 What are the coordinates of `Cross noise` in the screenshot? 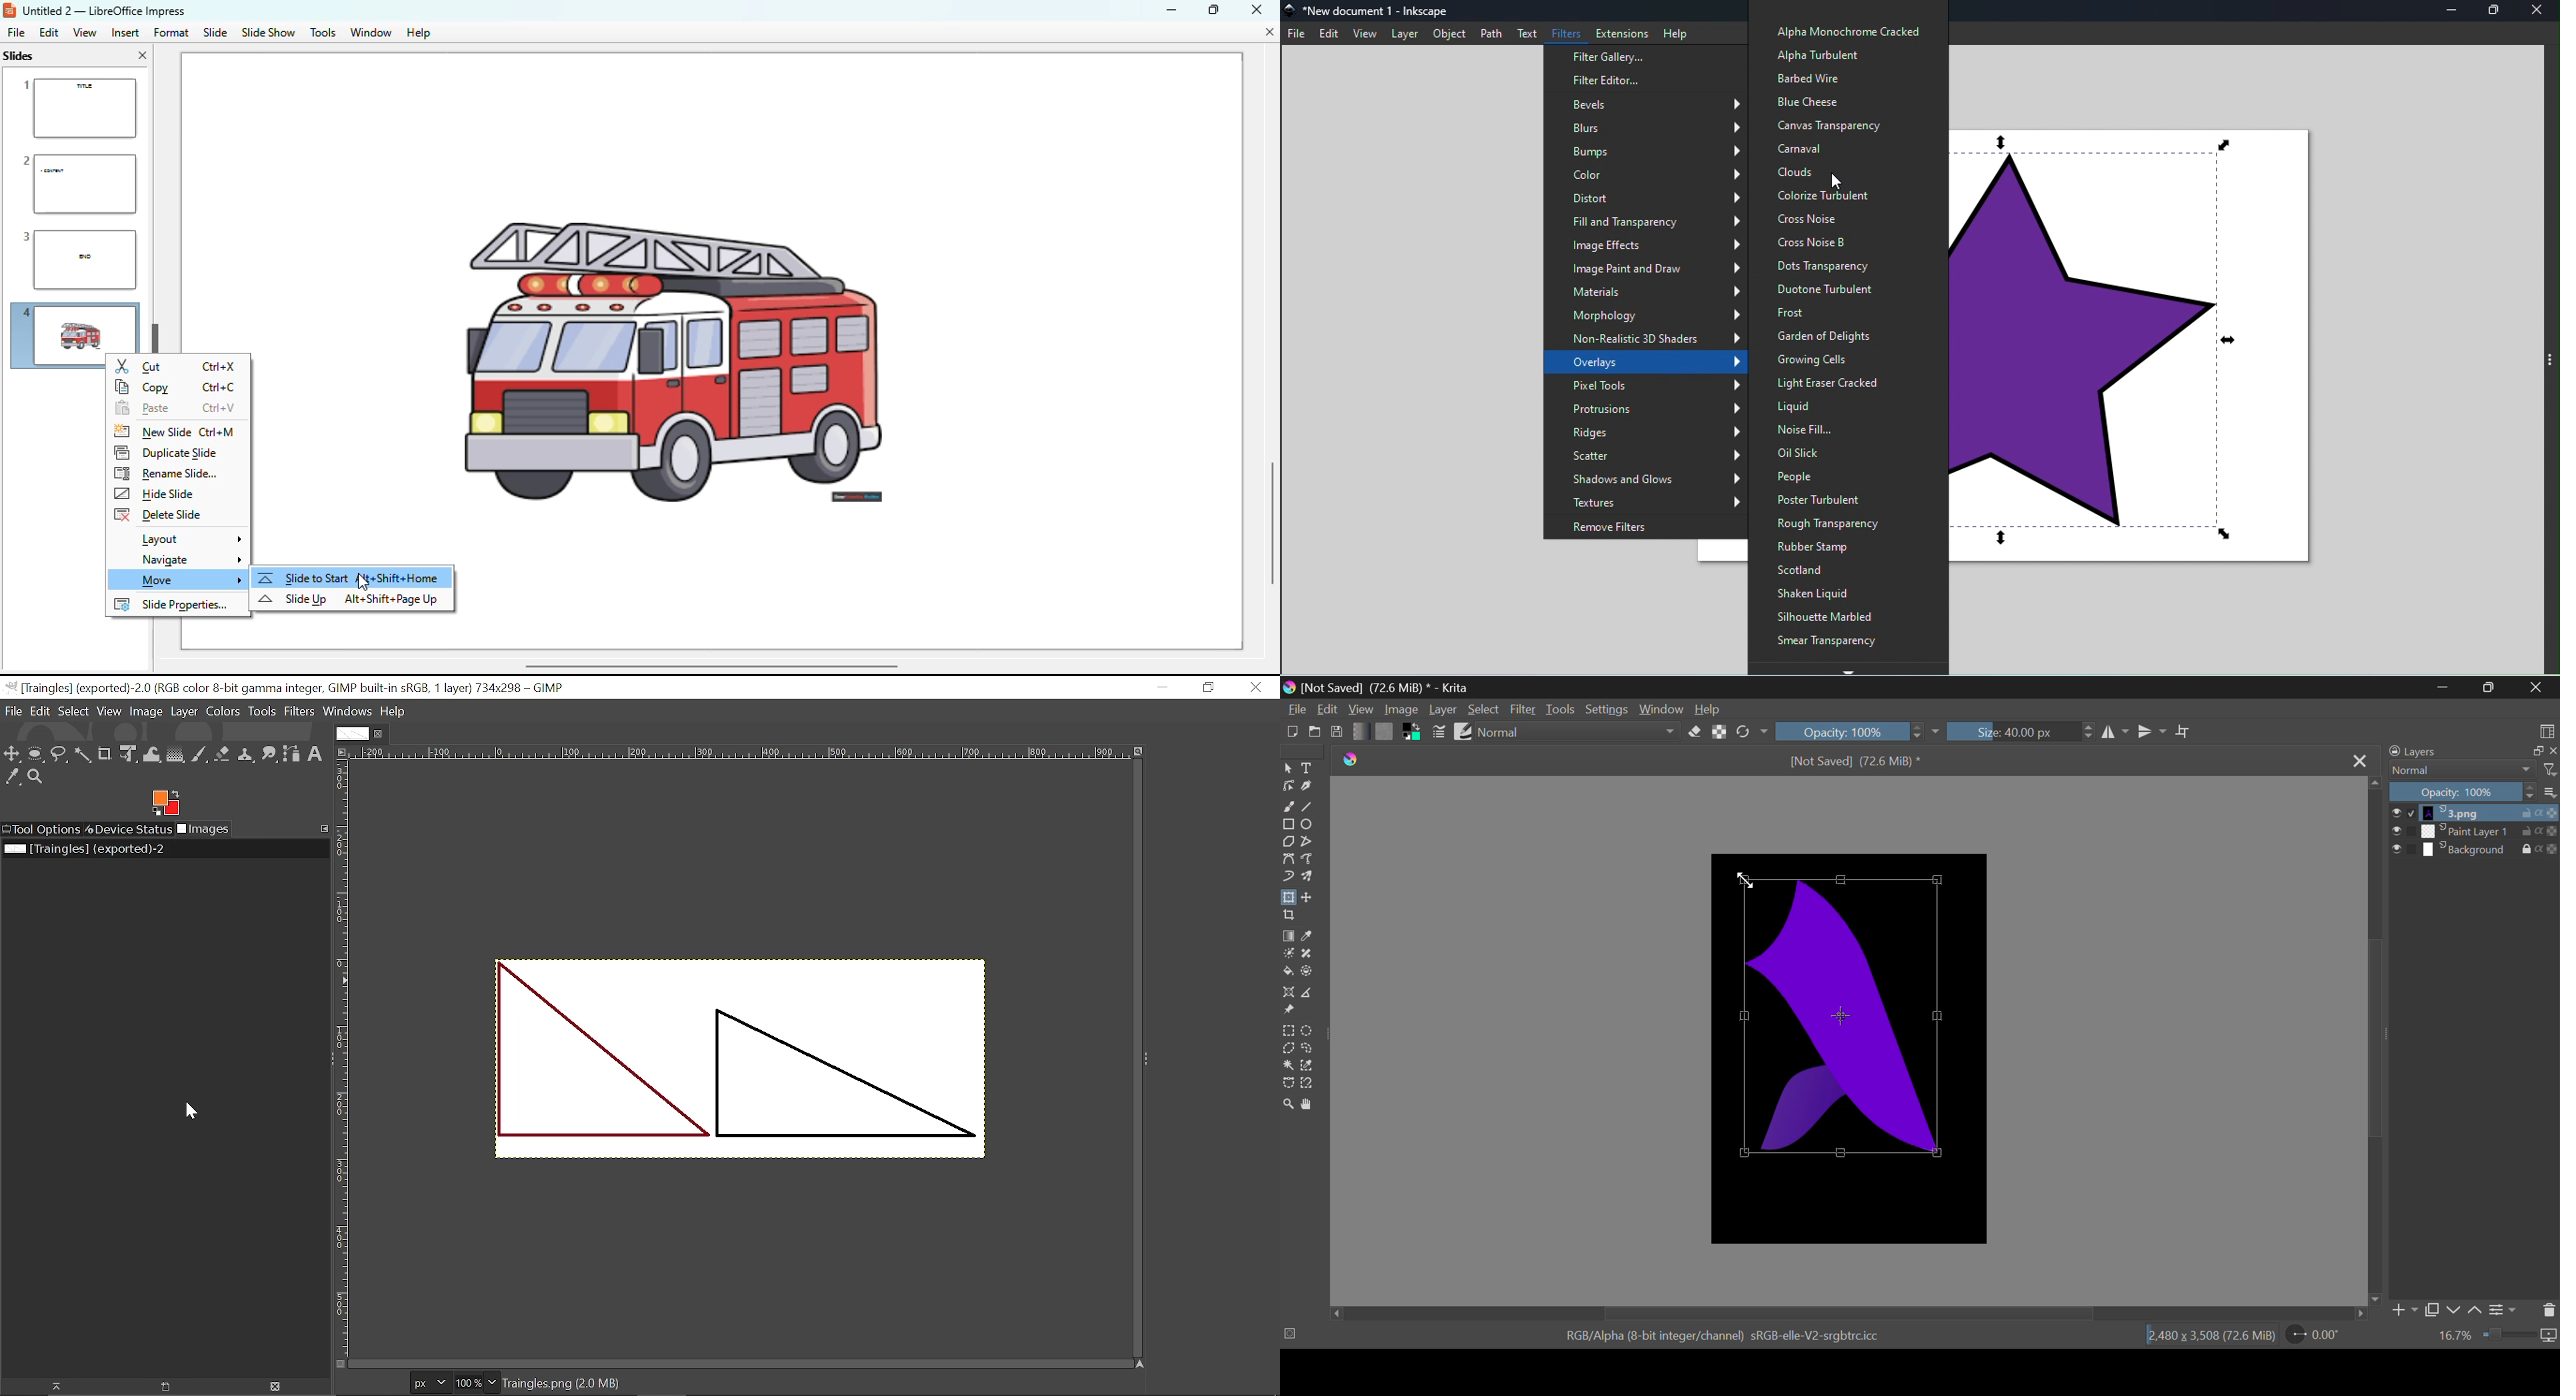 It's located at (1838, 218).